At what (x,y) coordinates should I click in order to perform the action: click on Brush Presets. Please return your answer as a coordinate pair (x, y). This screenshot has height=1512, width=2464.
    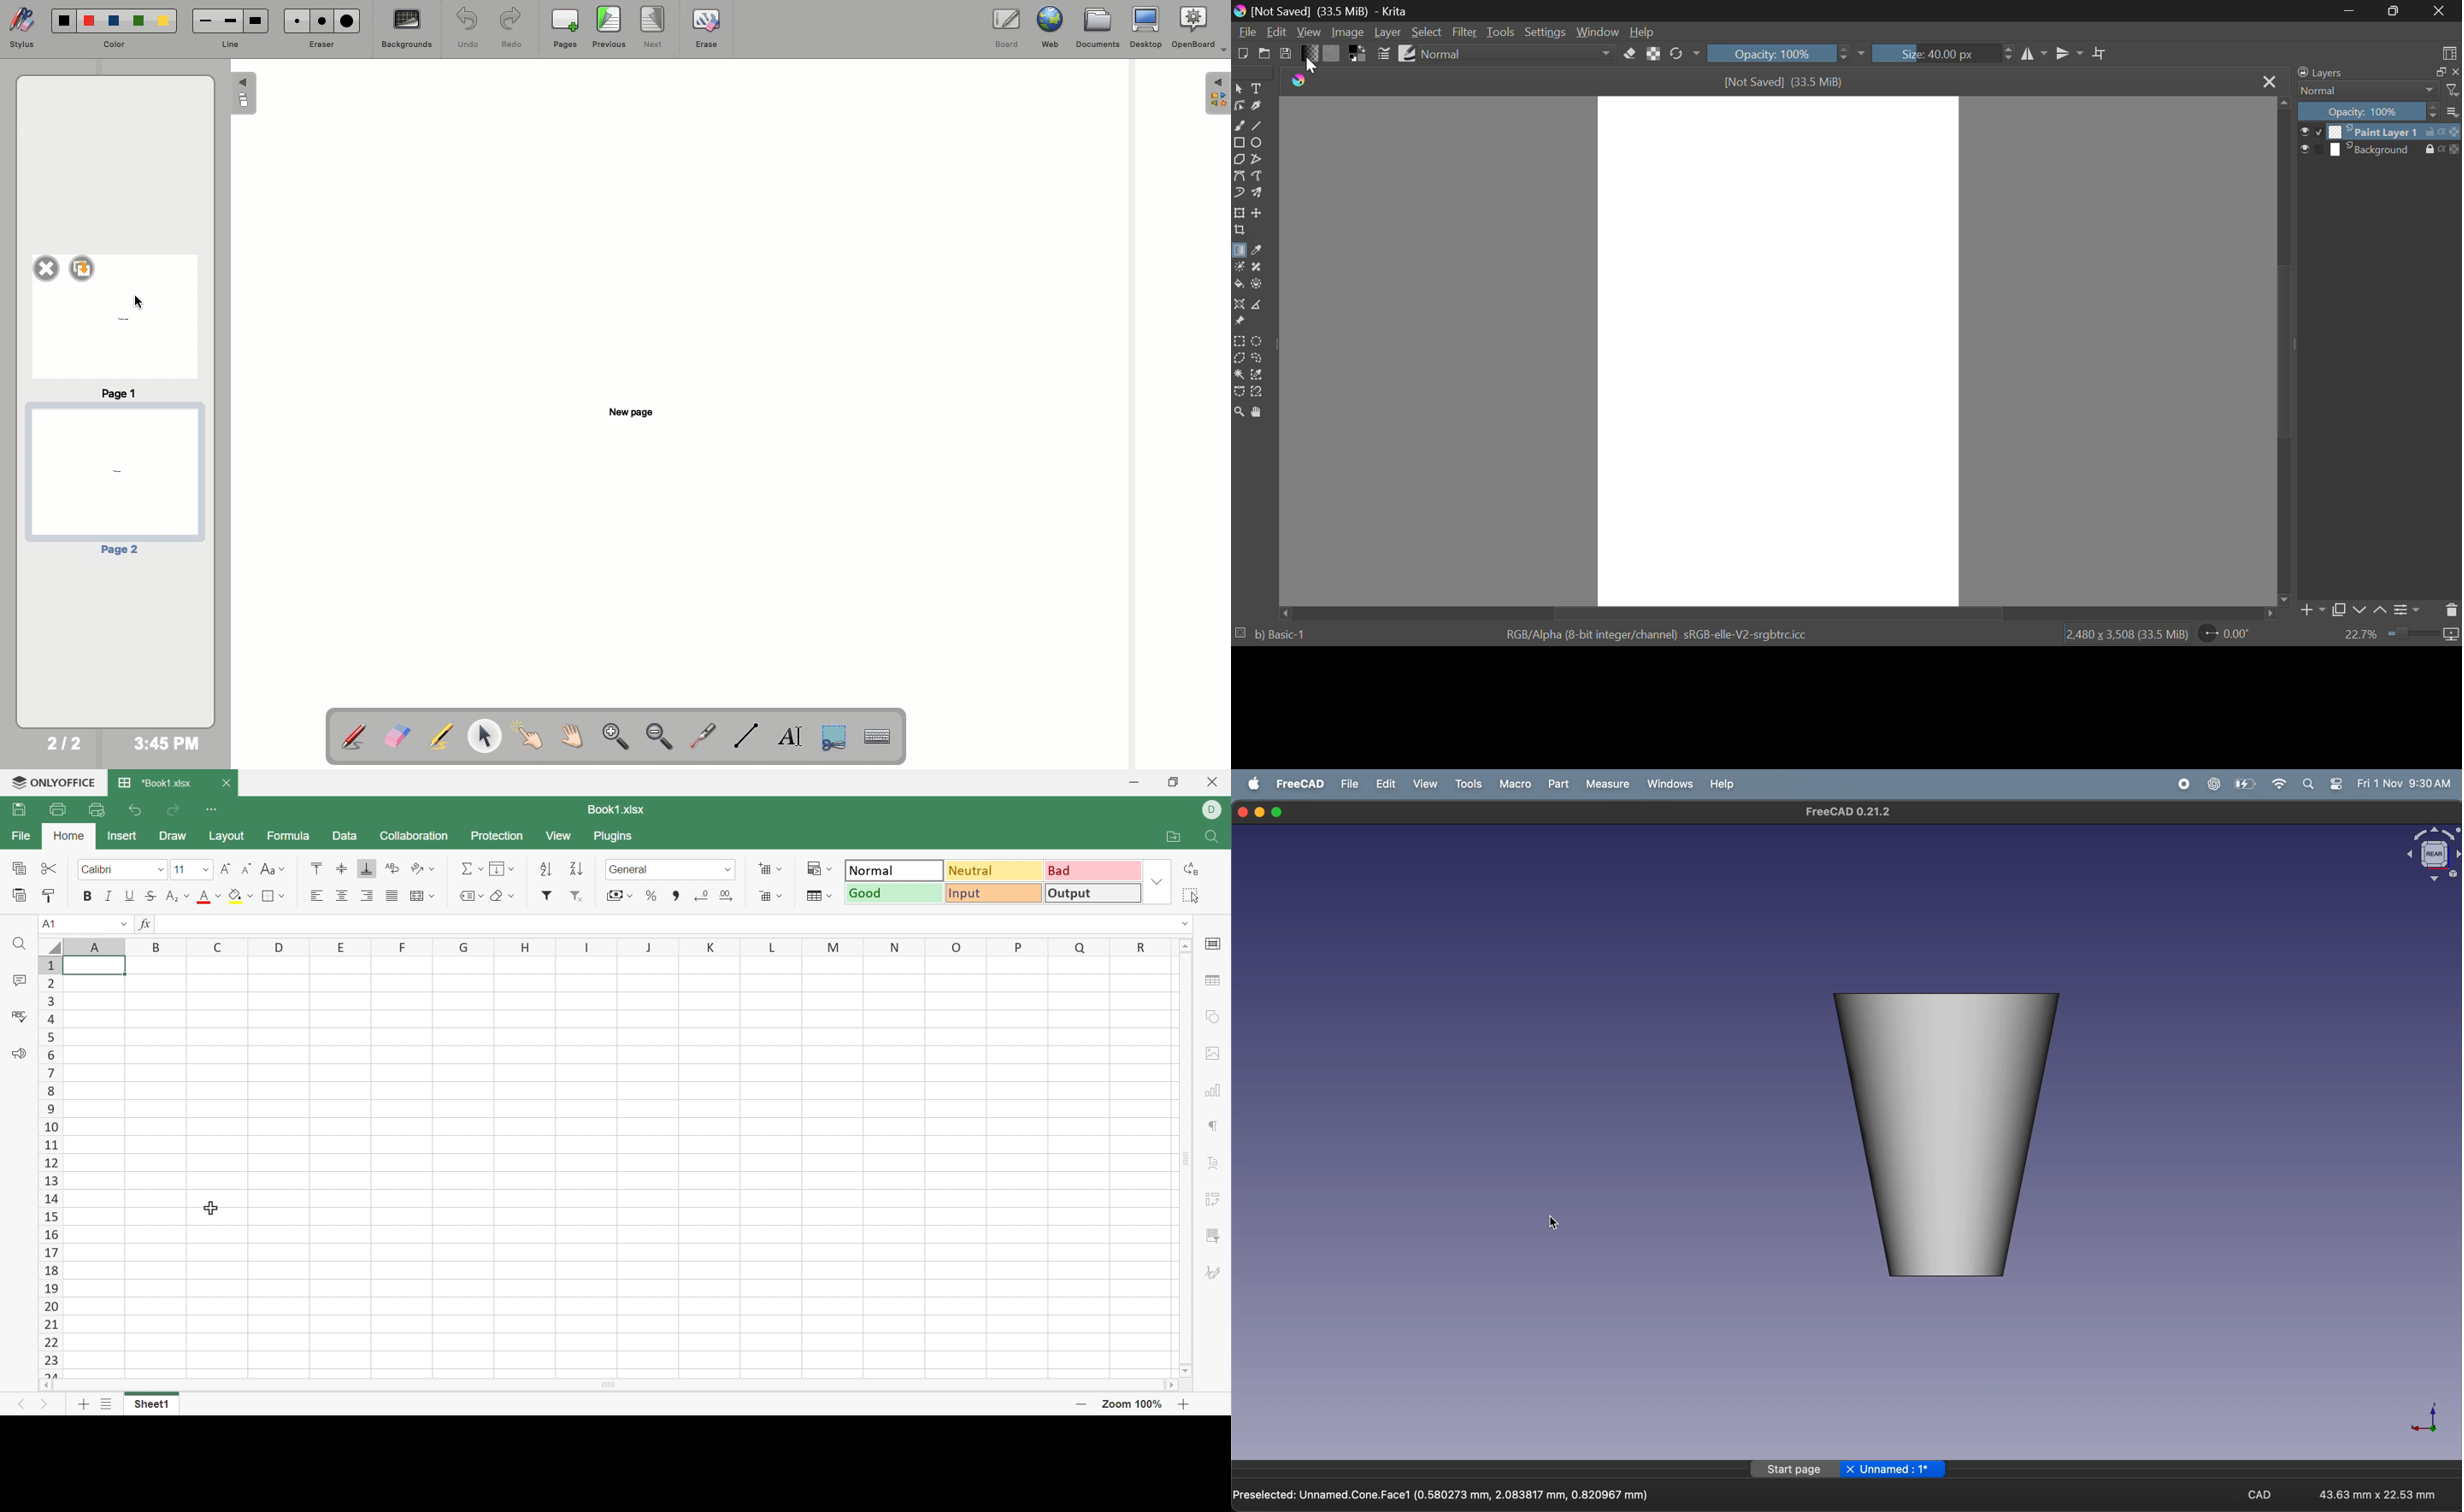
    Looking at the image, I should click on (1405, 52).